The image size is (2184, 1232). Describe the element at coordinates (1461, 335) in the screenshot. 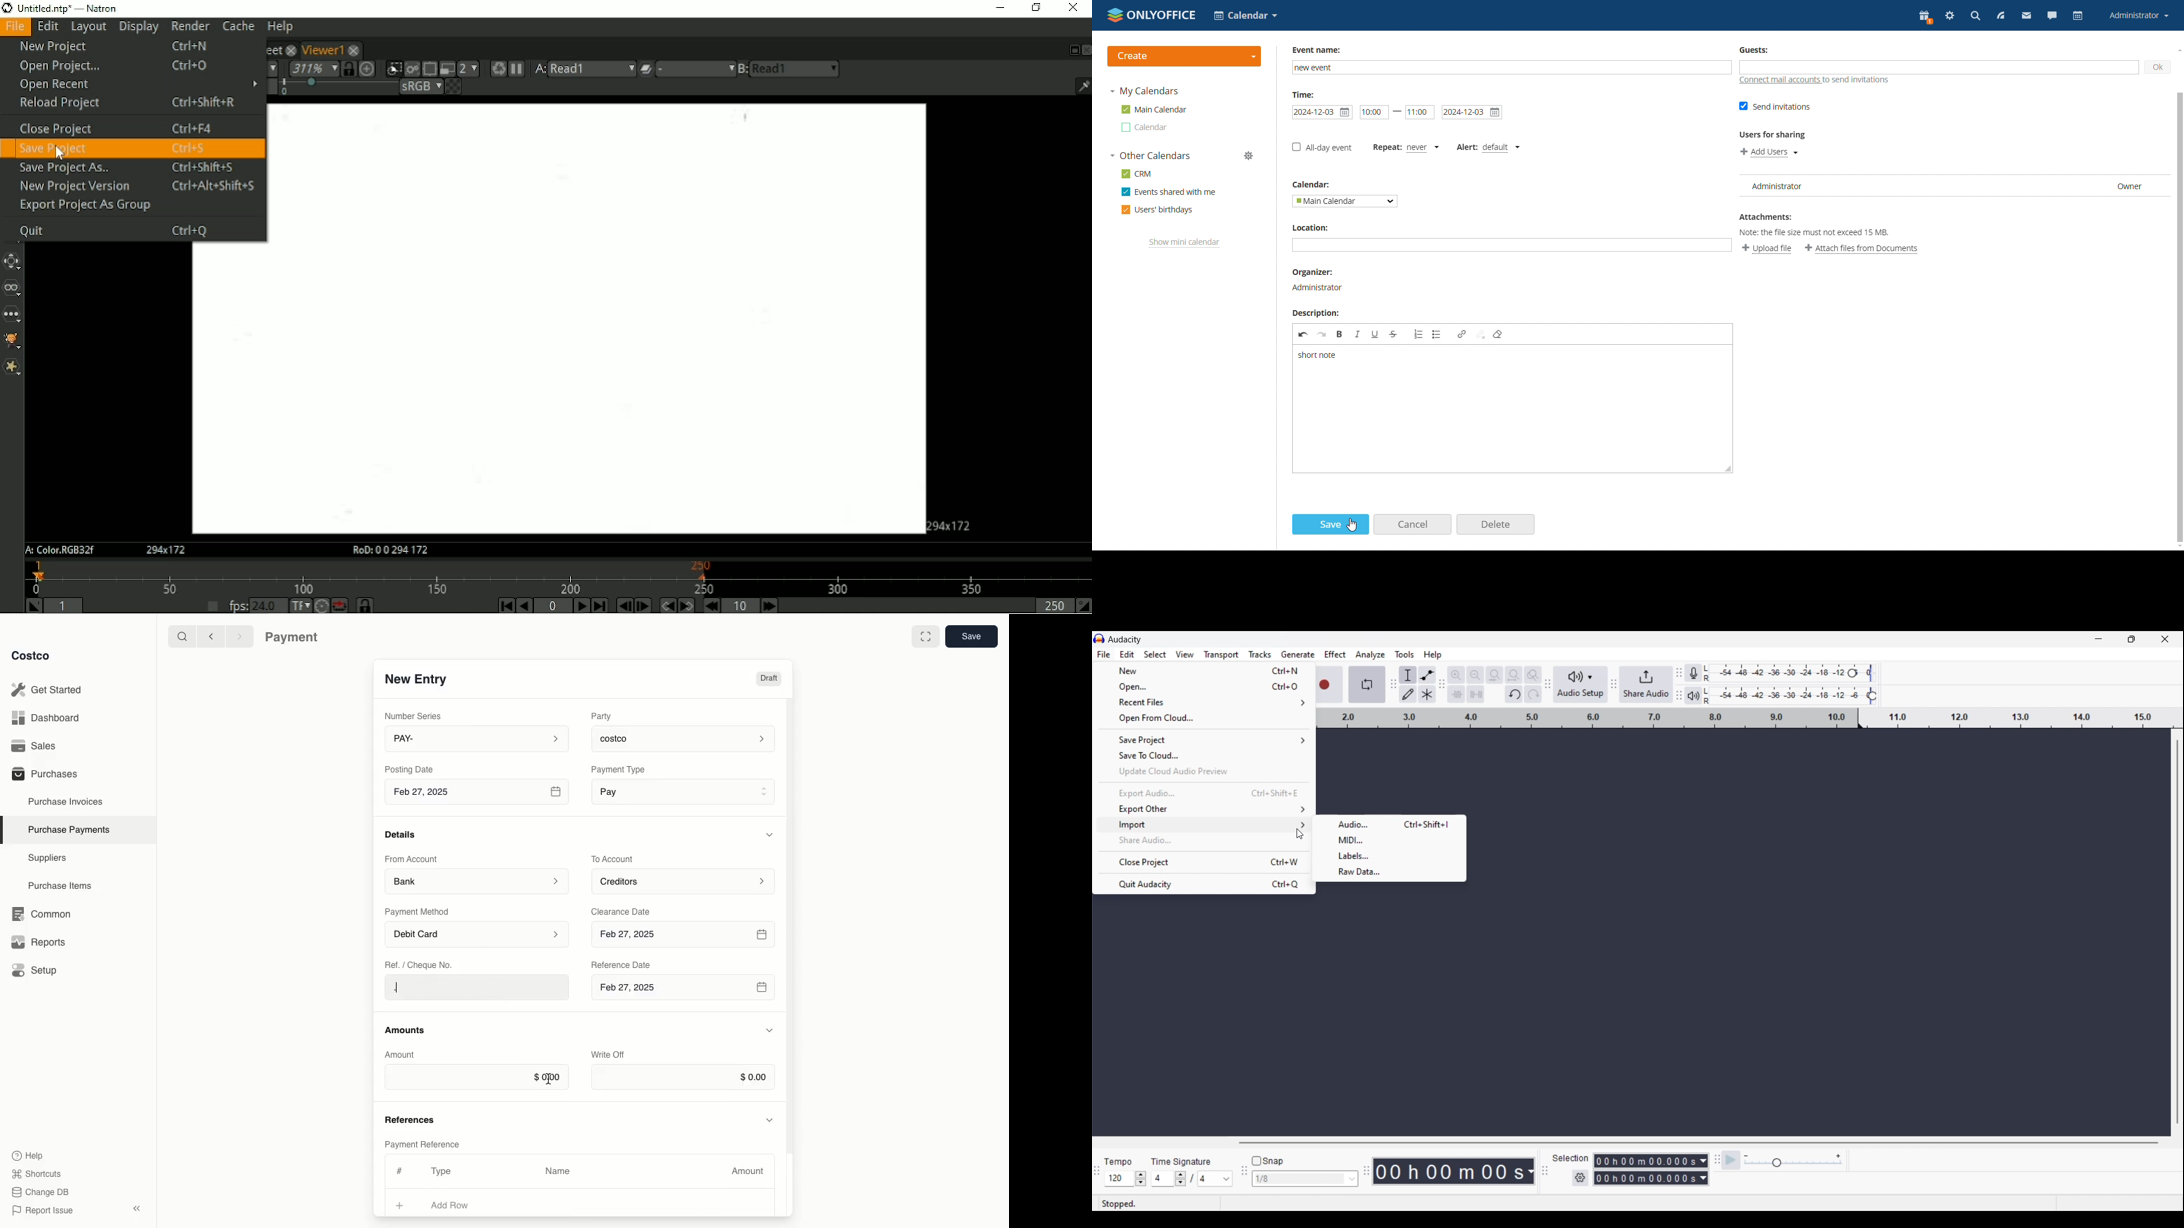

I see `link` at that location.